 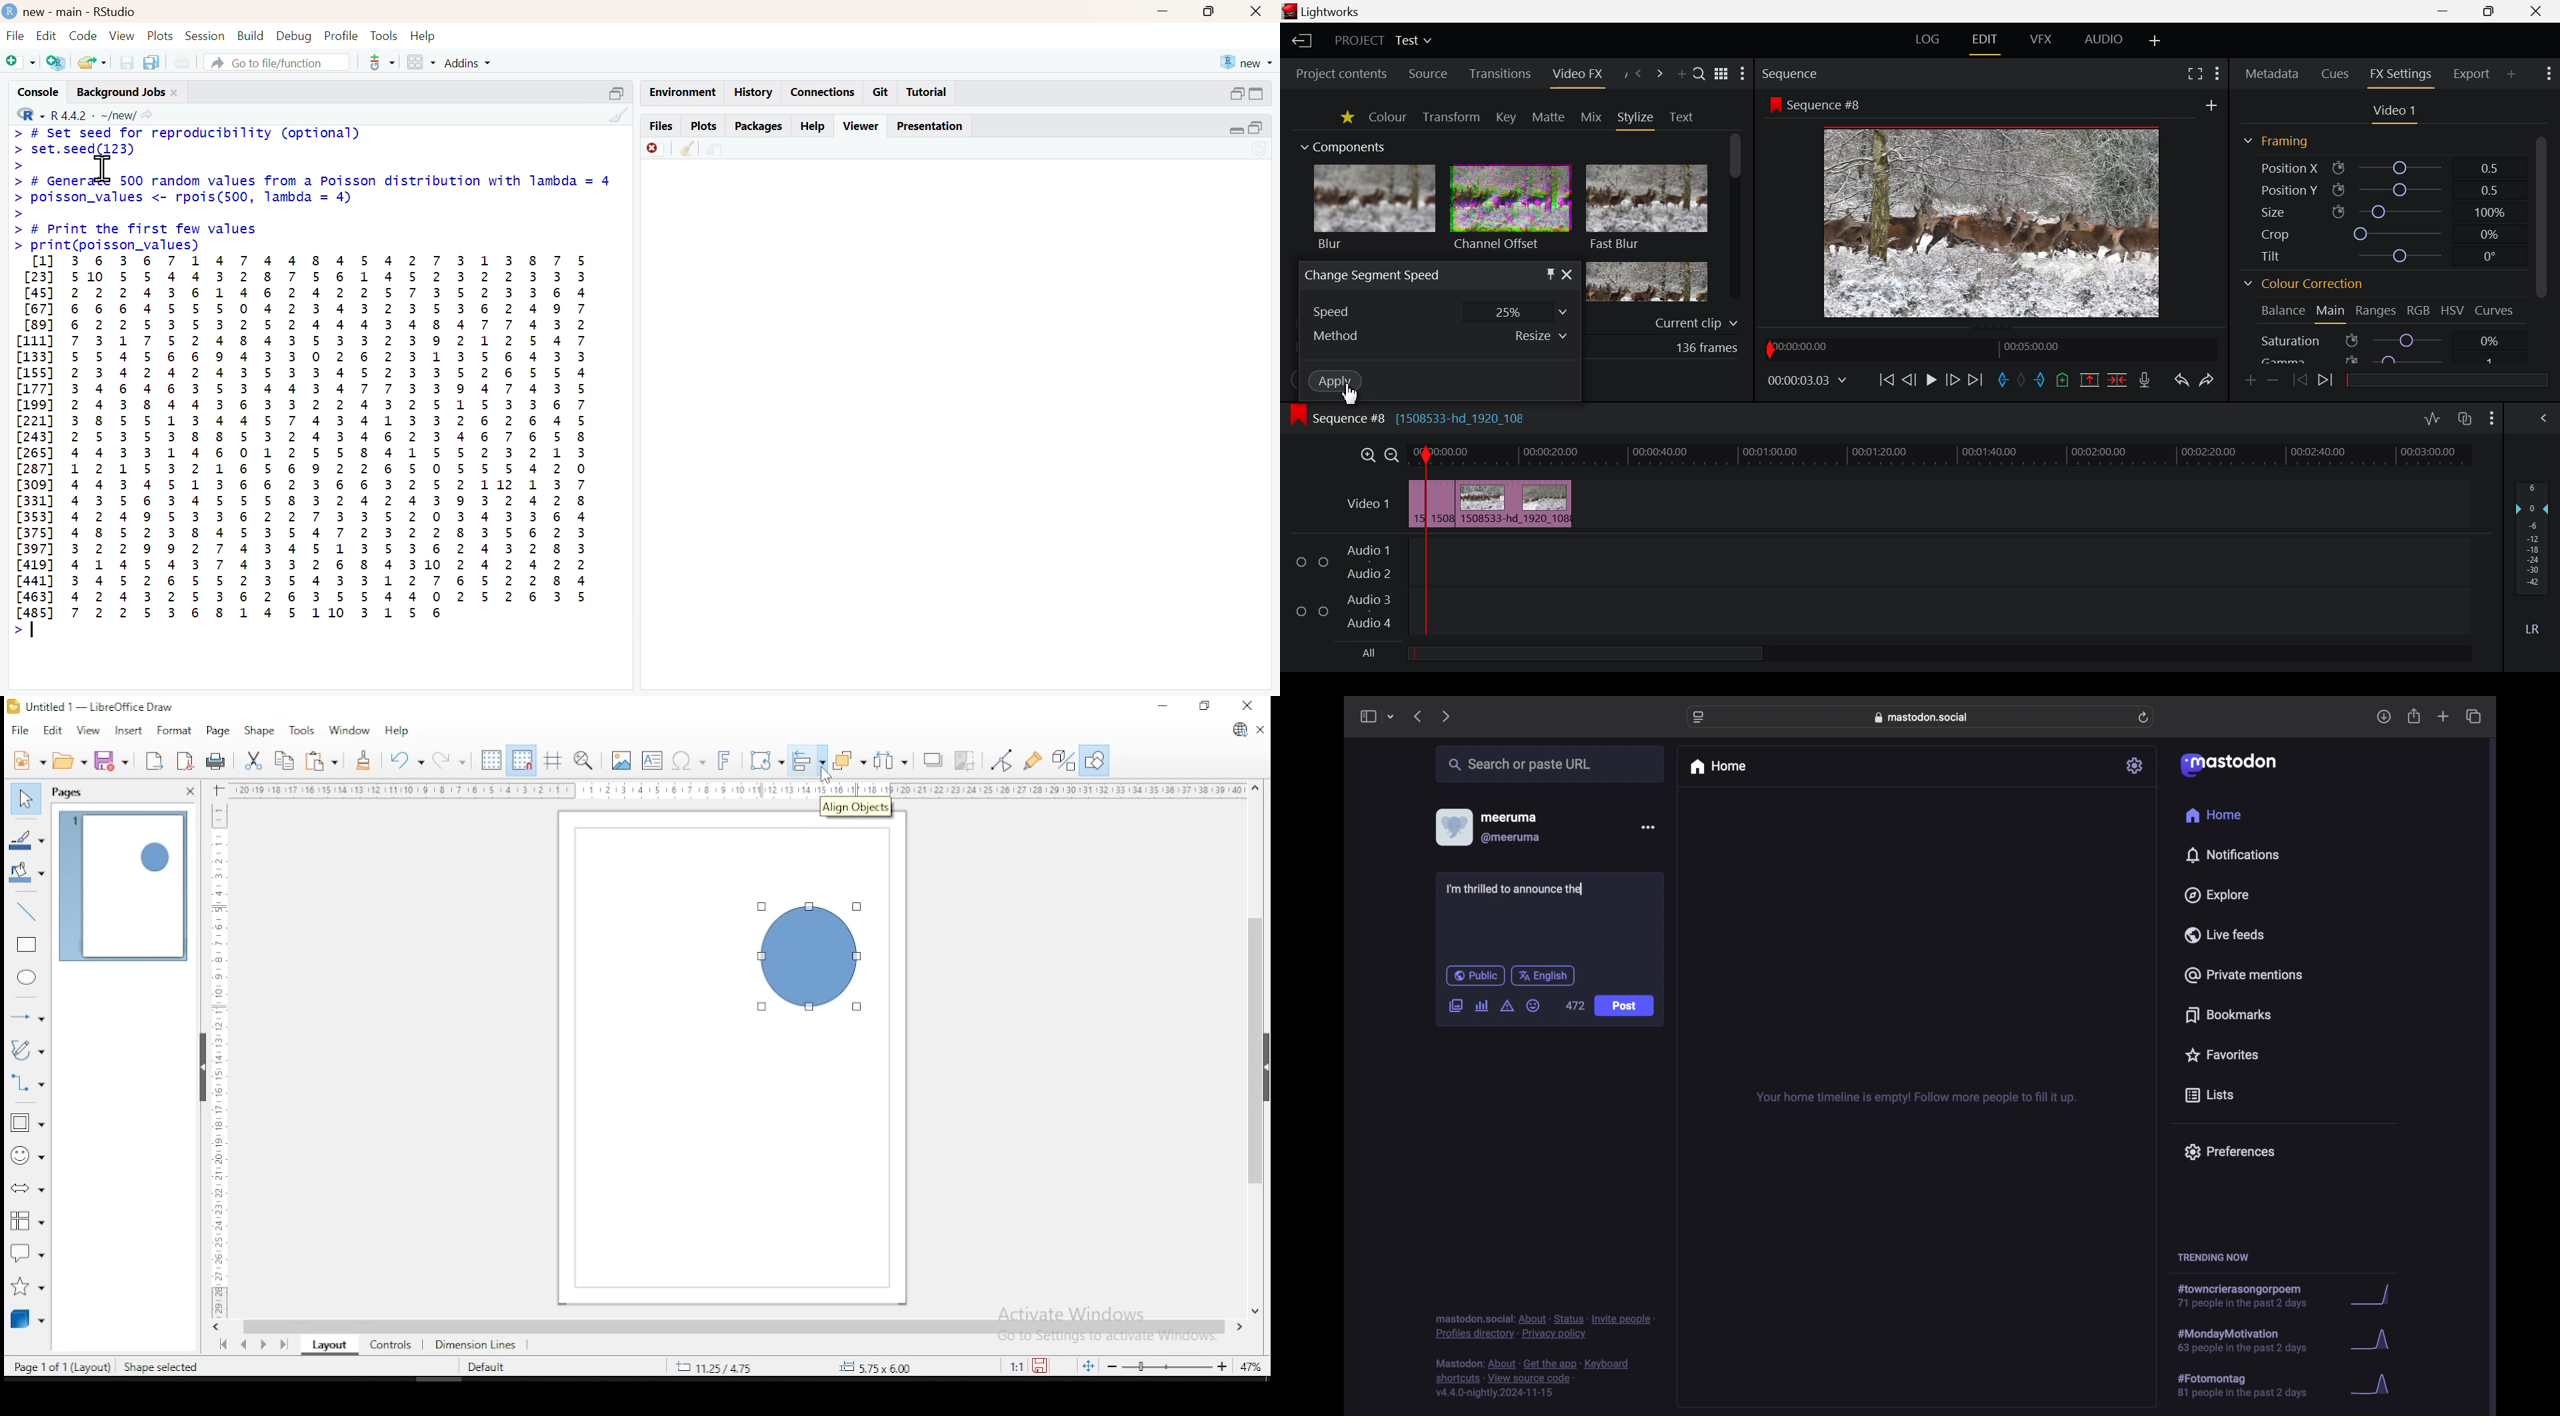 I want to click on > # set seed for reproducibility (optional)> set. seed(123)>, so click(x=186, y=149).